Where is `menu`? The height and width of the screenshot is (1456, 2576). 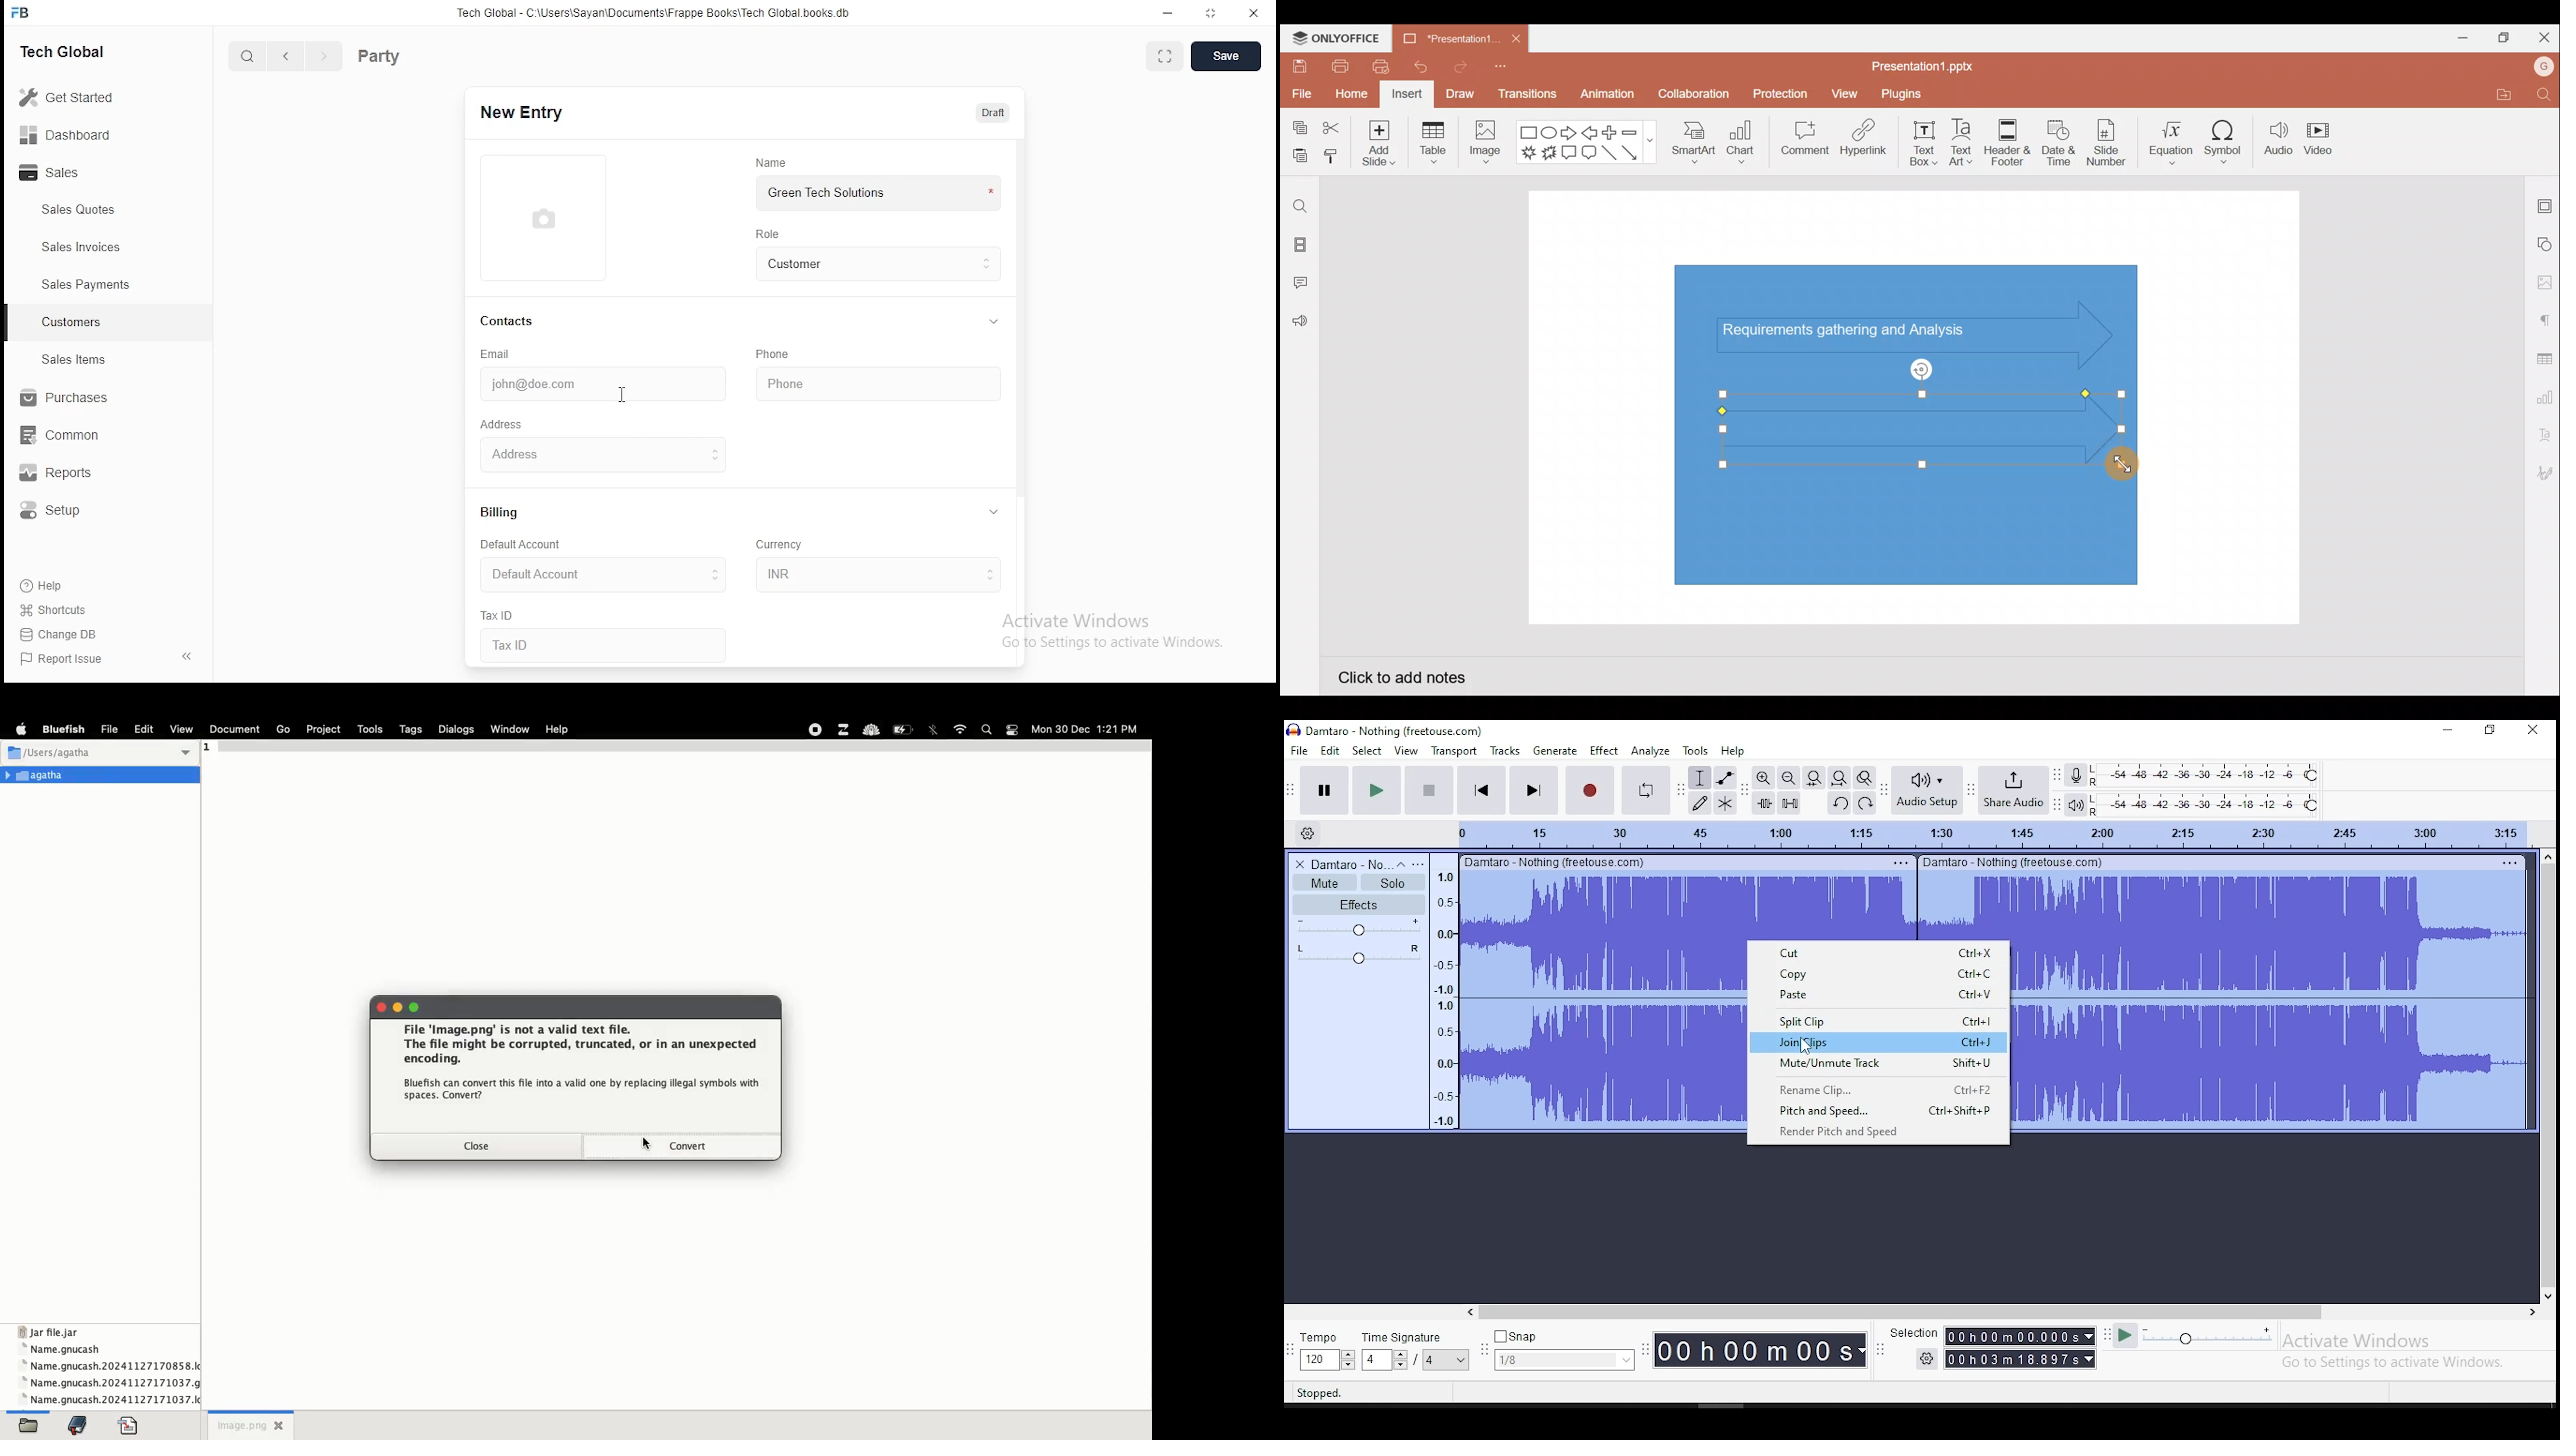
menu is located at coordinates (2507, 862).